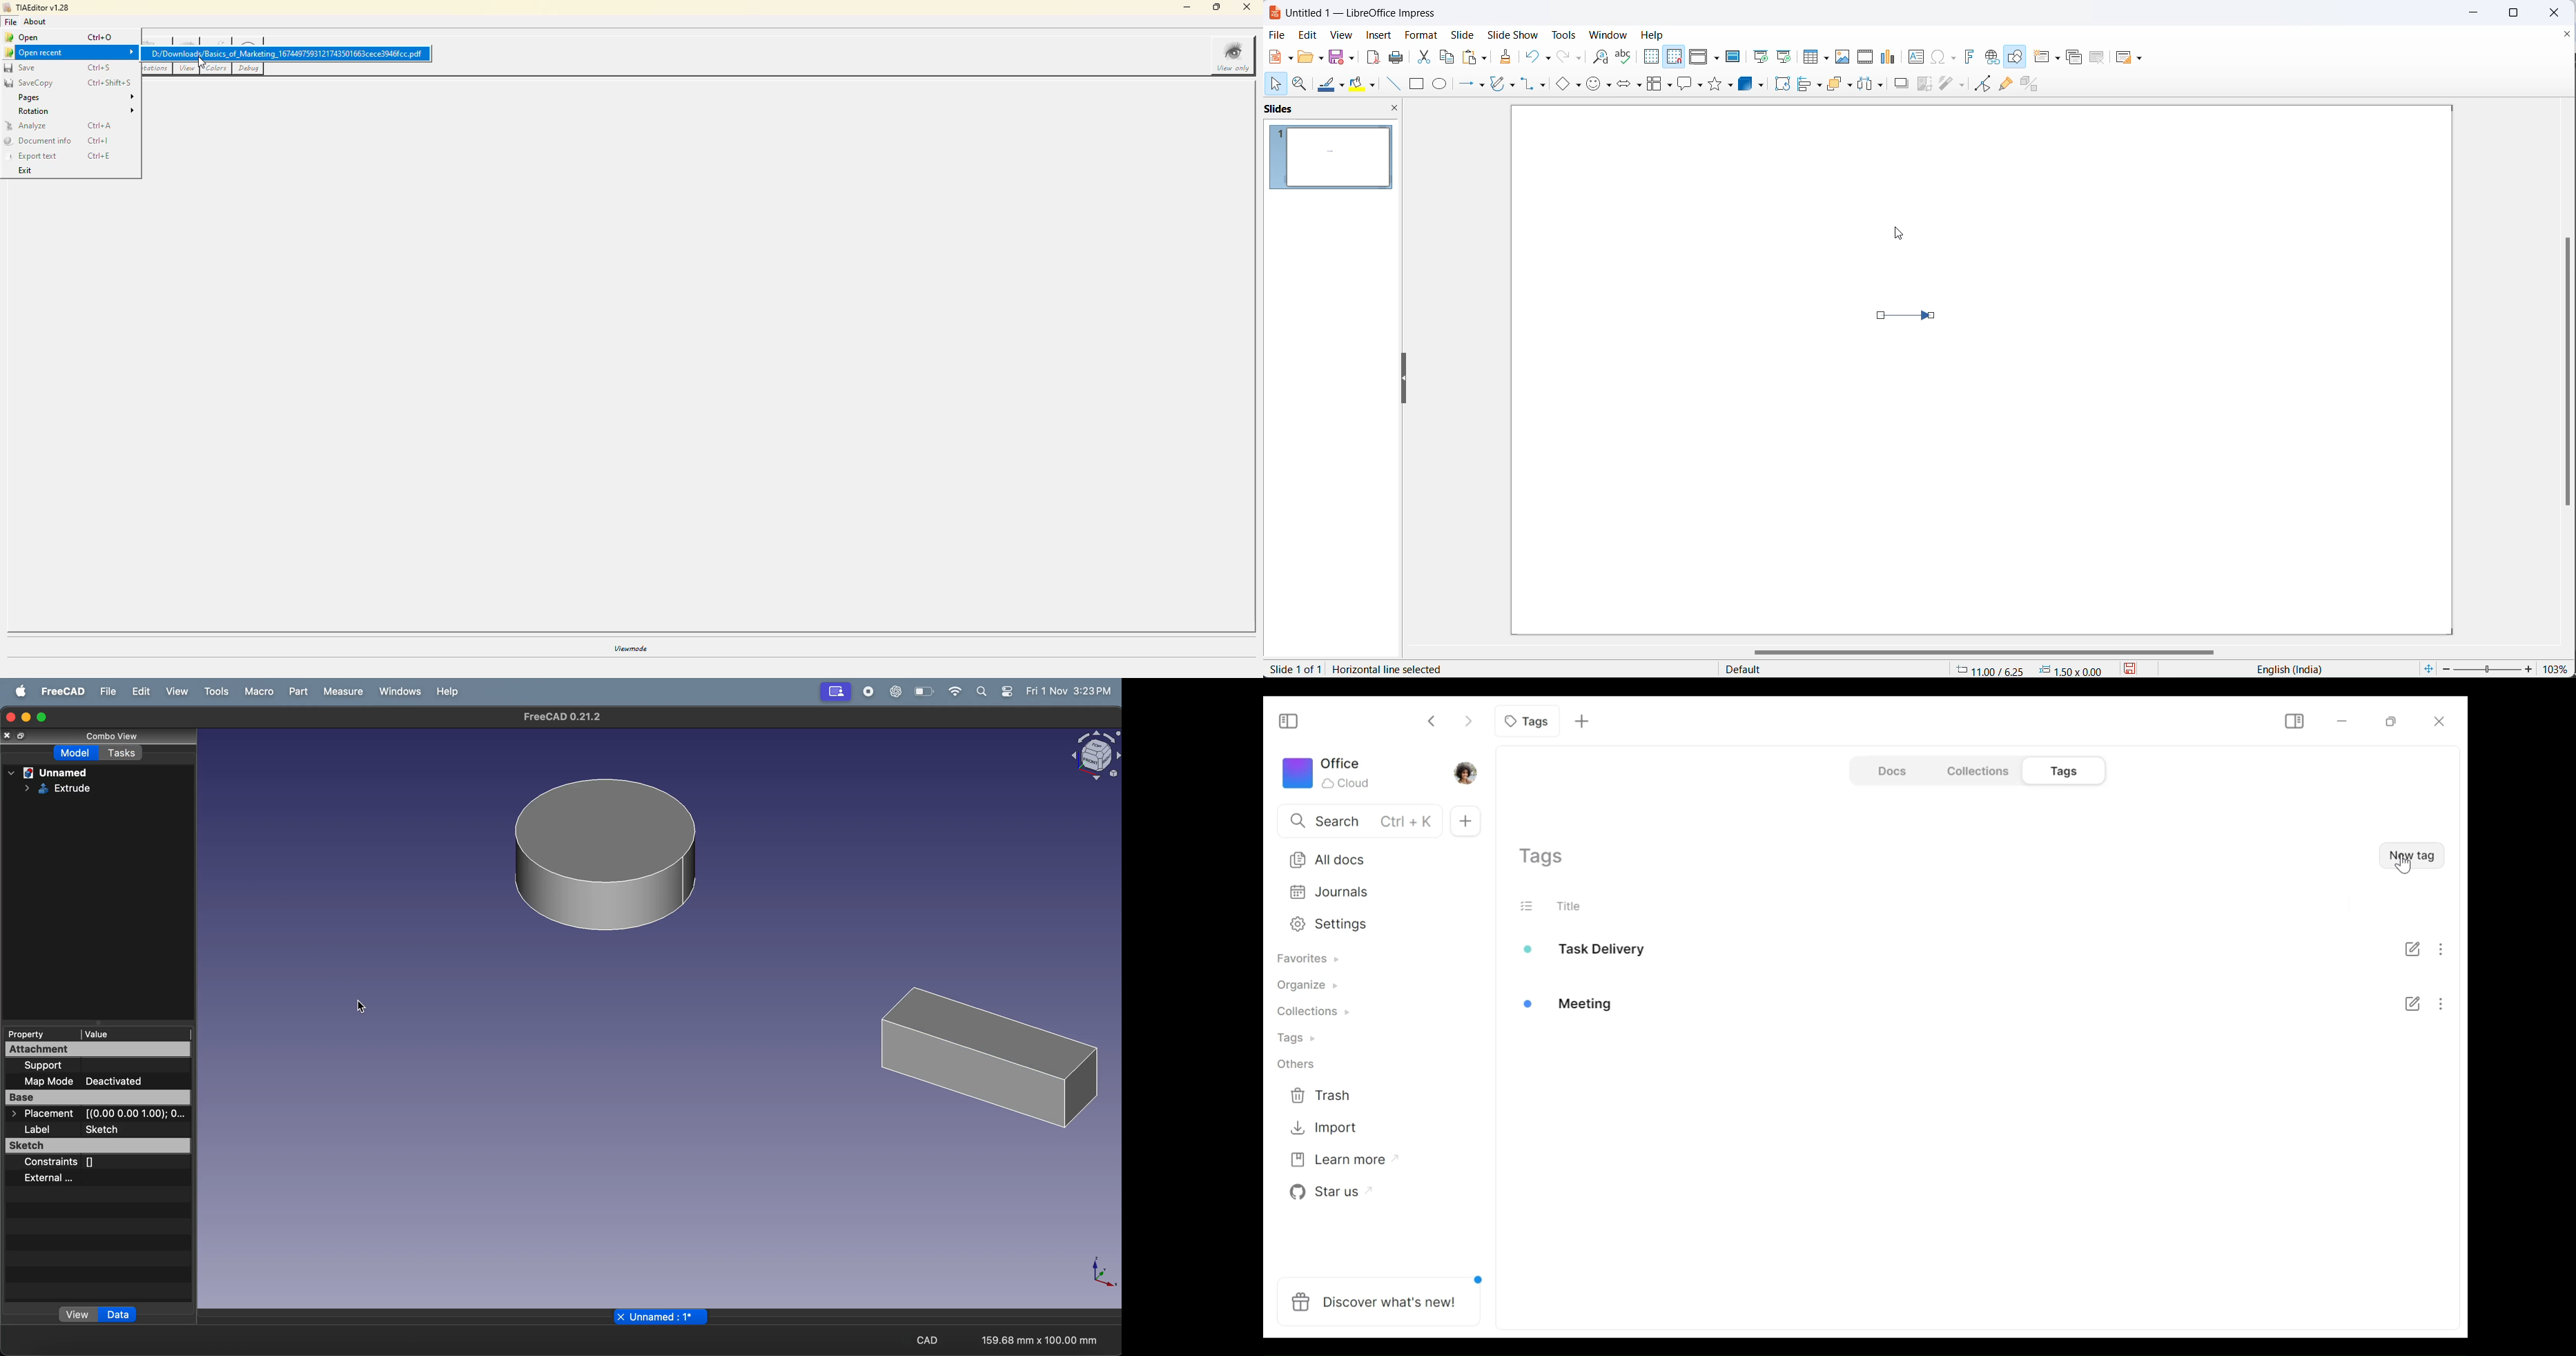 The width and height of the screenshot is (2576, 1372). Describe the element at coordinates (401, 691) in the screenshot. I see `Window` at that location.